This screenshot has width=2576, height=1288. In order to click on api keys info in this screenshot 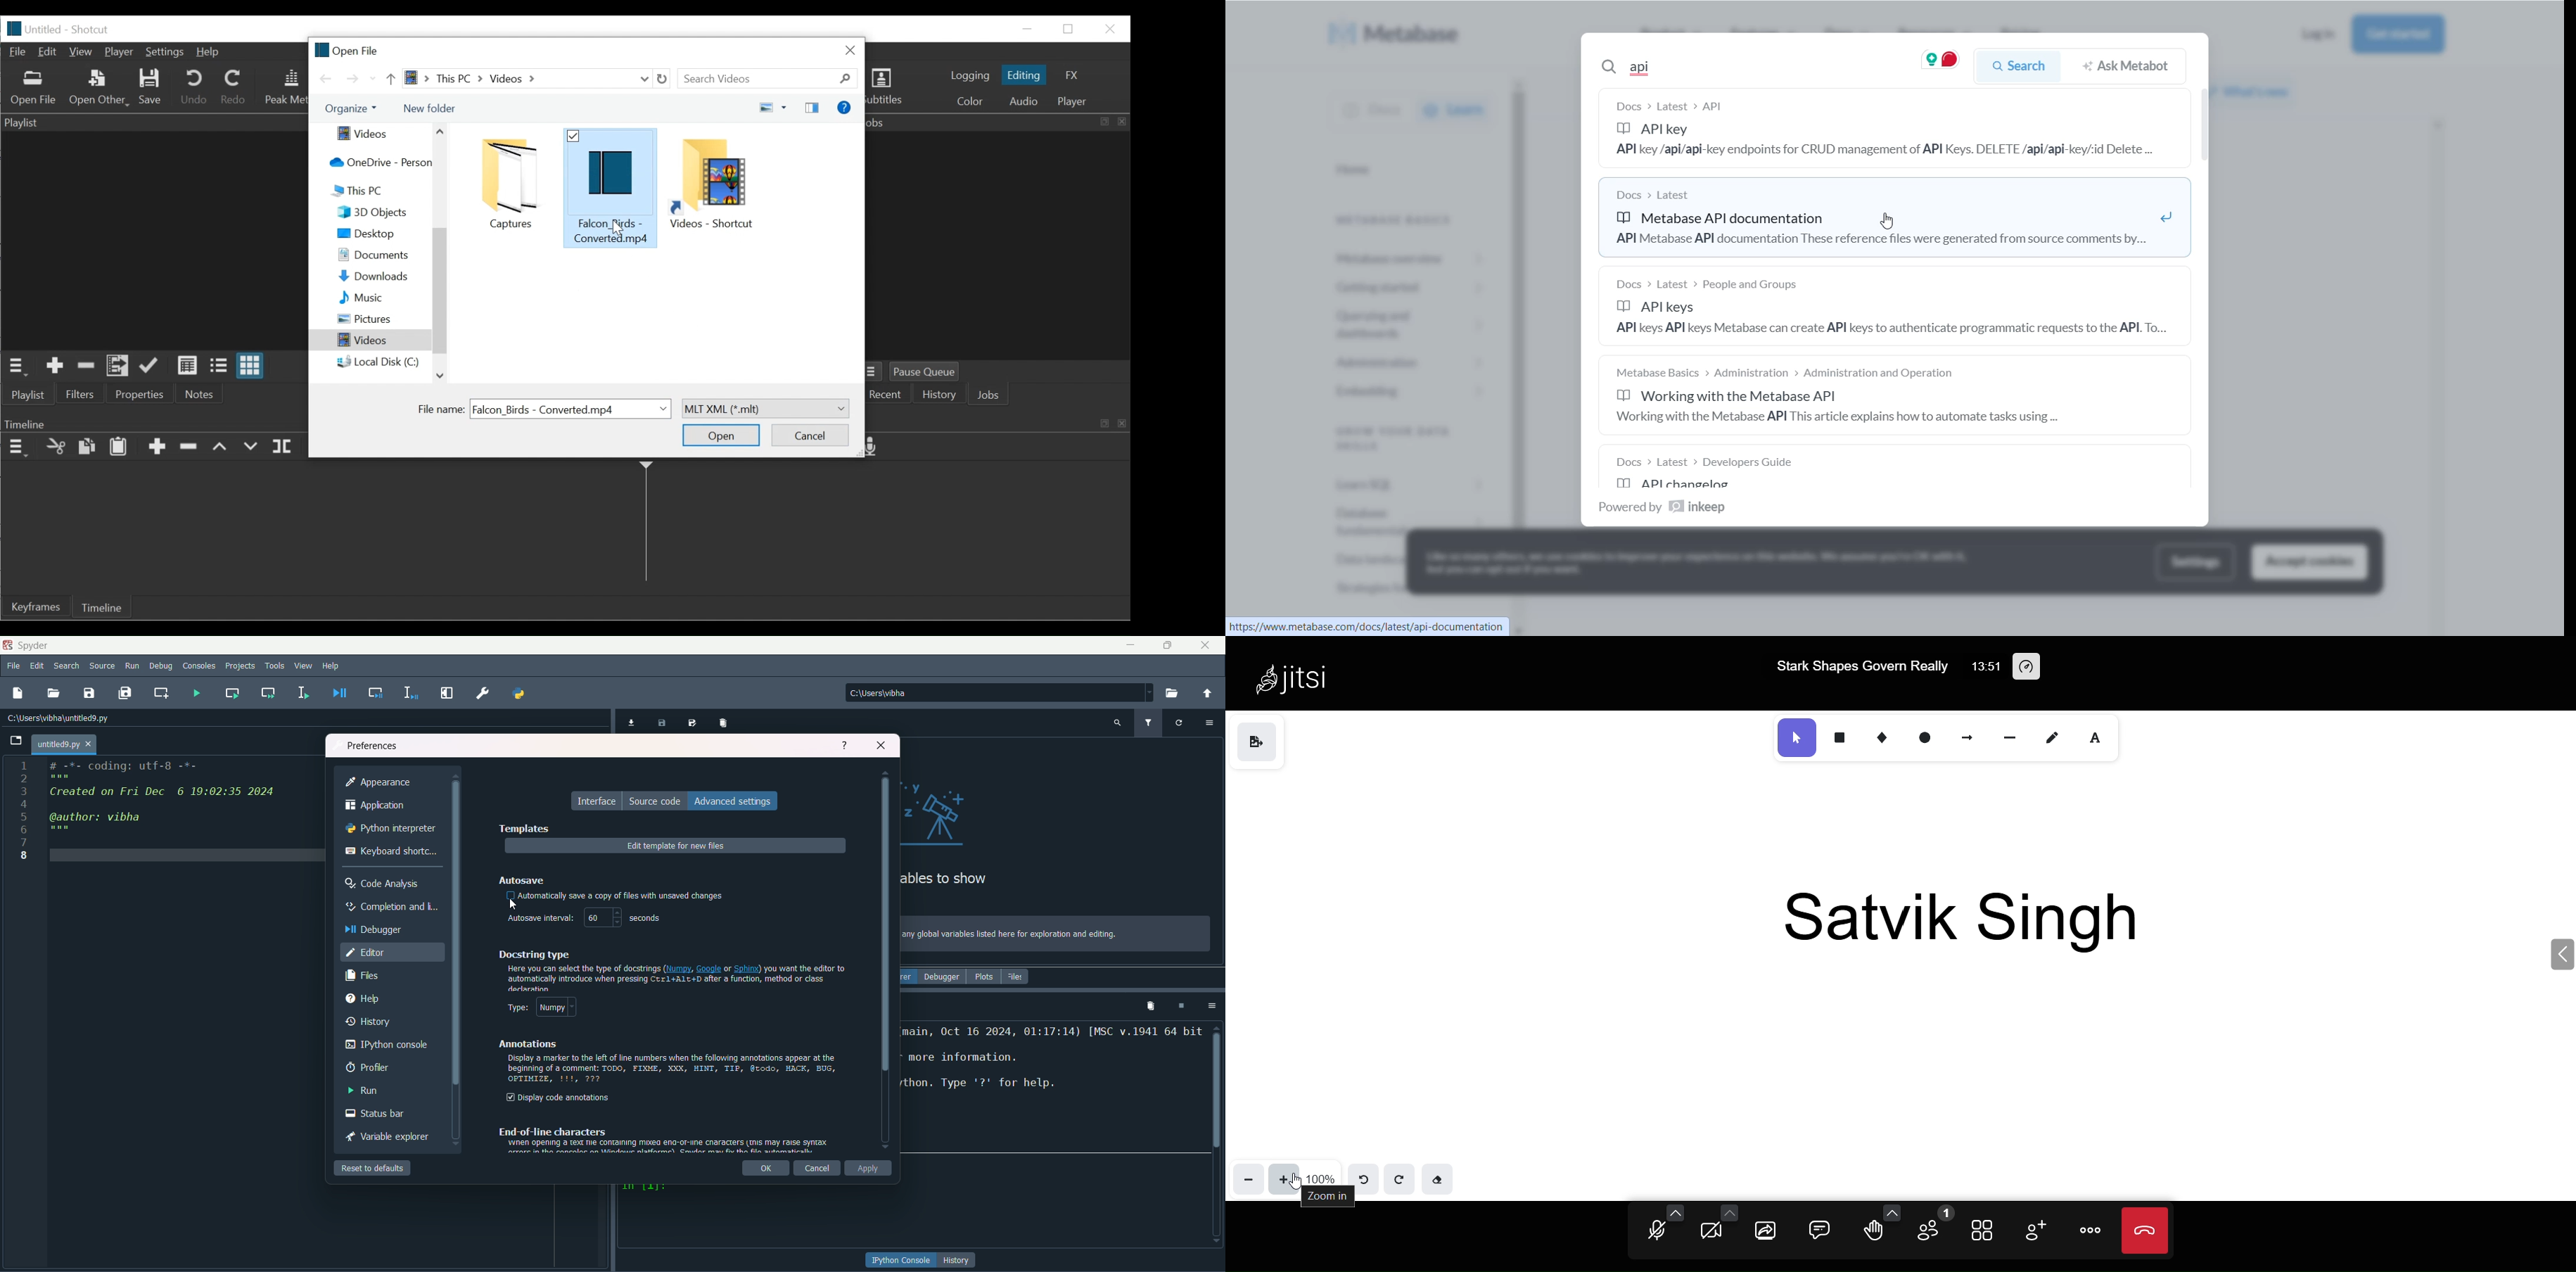, I will do `click(1895, 310)`.